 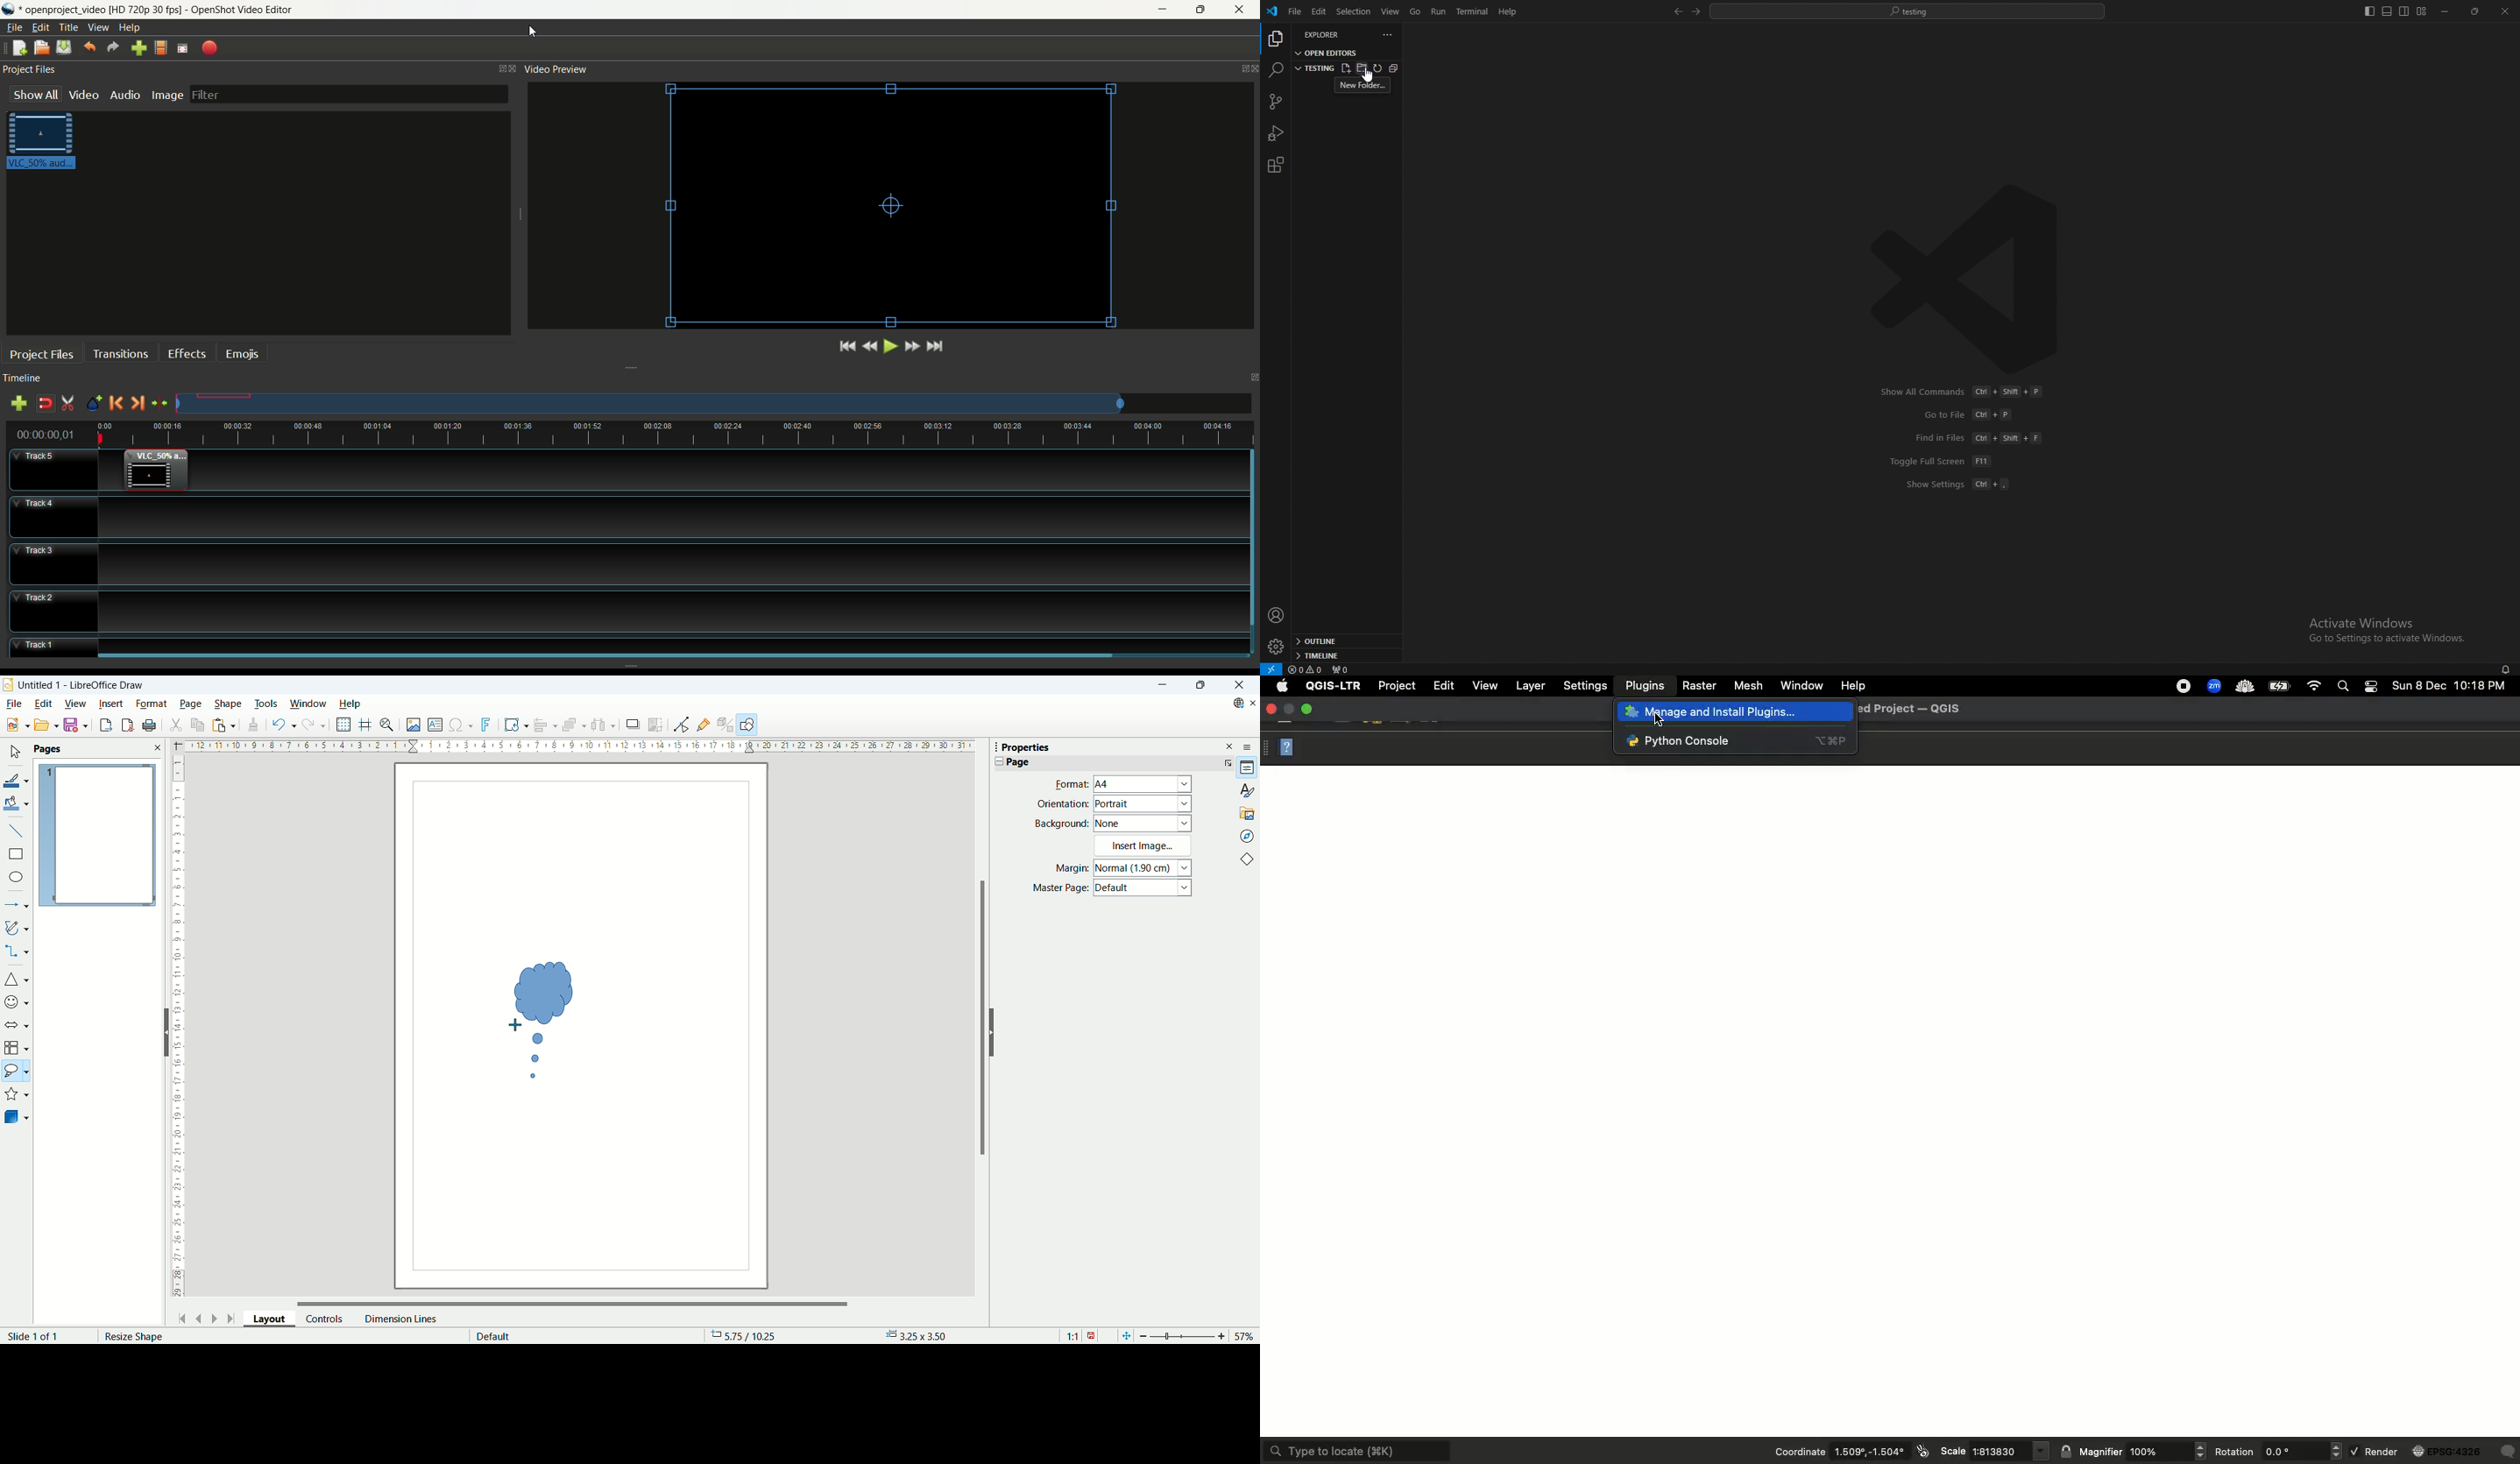 What do you see at coordinates (66, 404) in the screenshot?
I see `enable razor` at bounding box center [66, 404].